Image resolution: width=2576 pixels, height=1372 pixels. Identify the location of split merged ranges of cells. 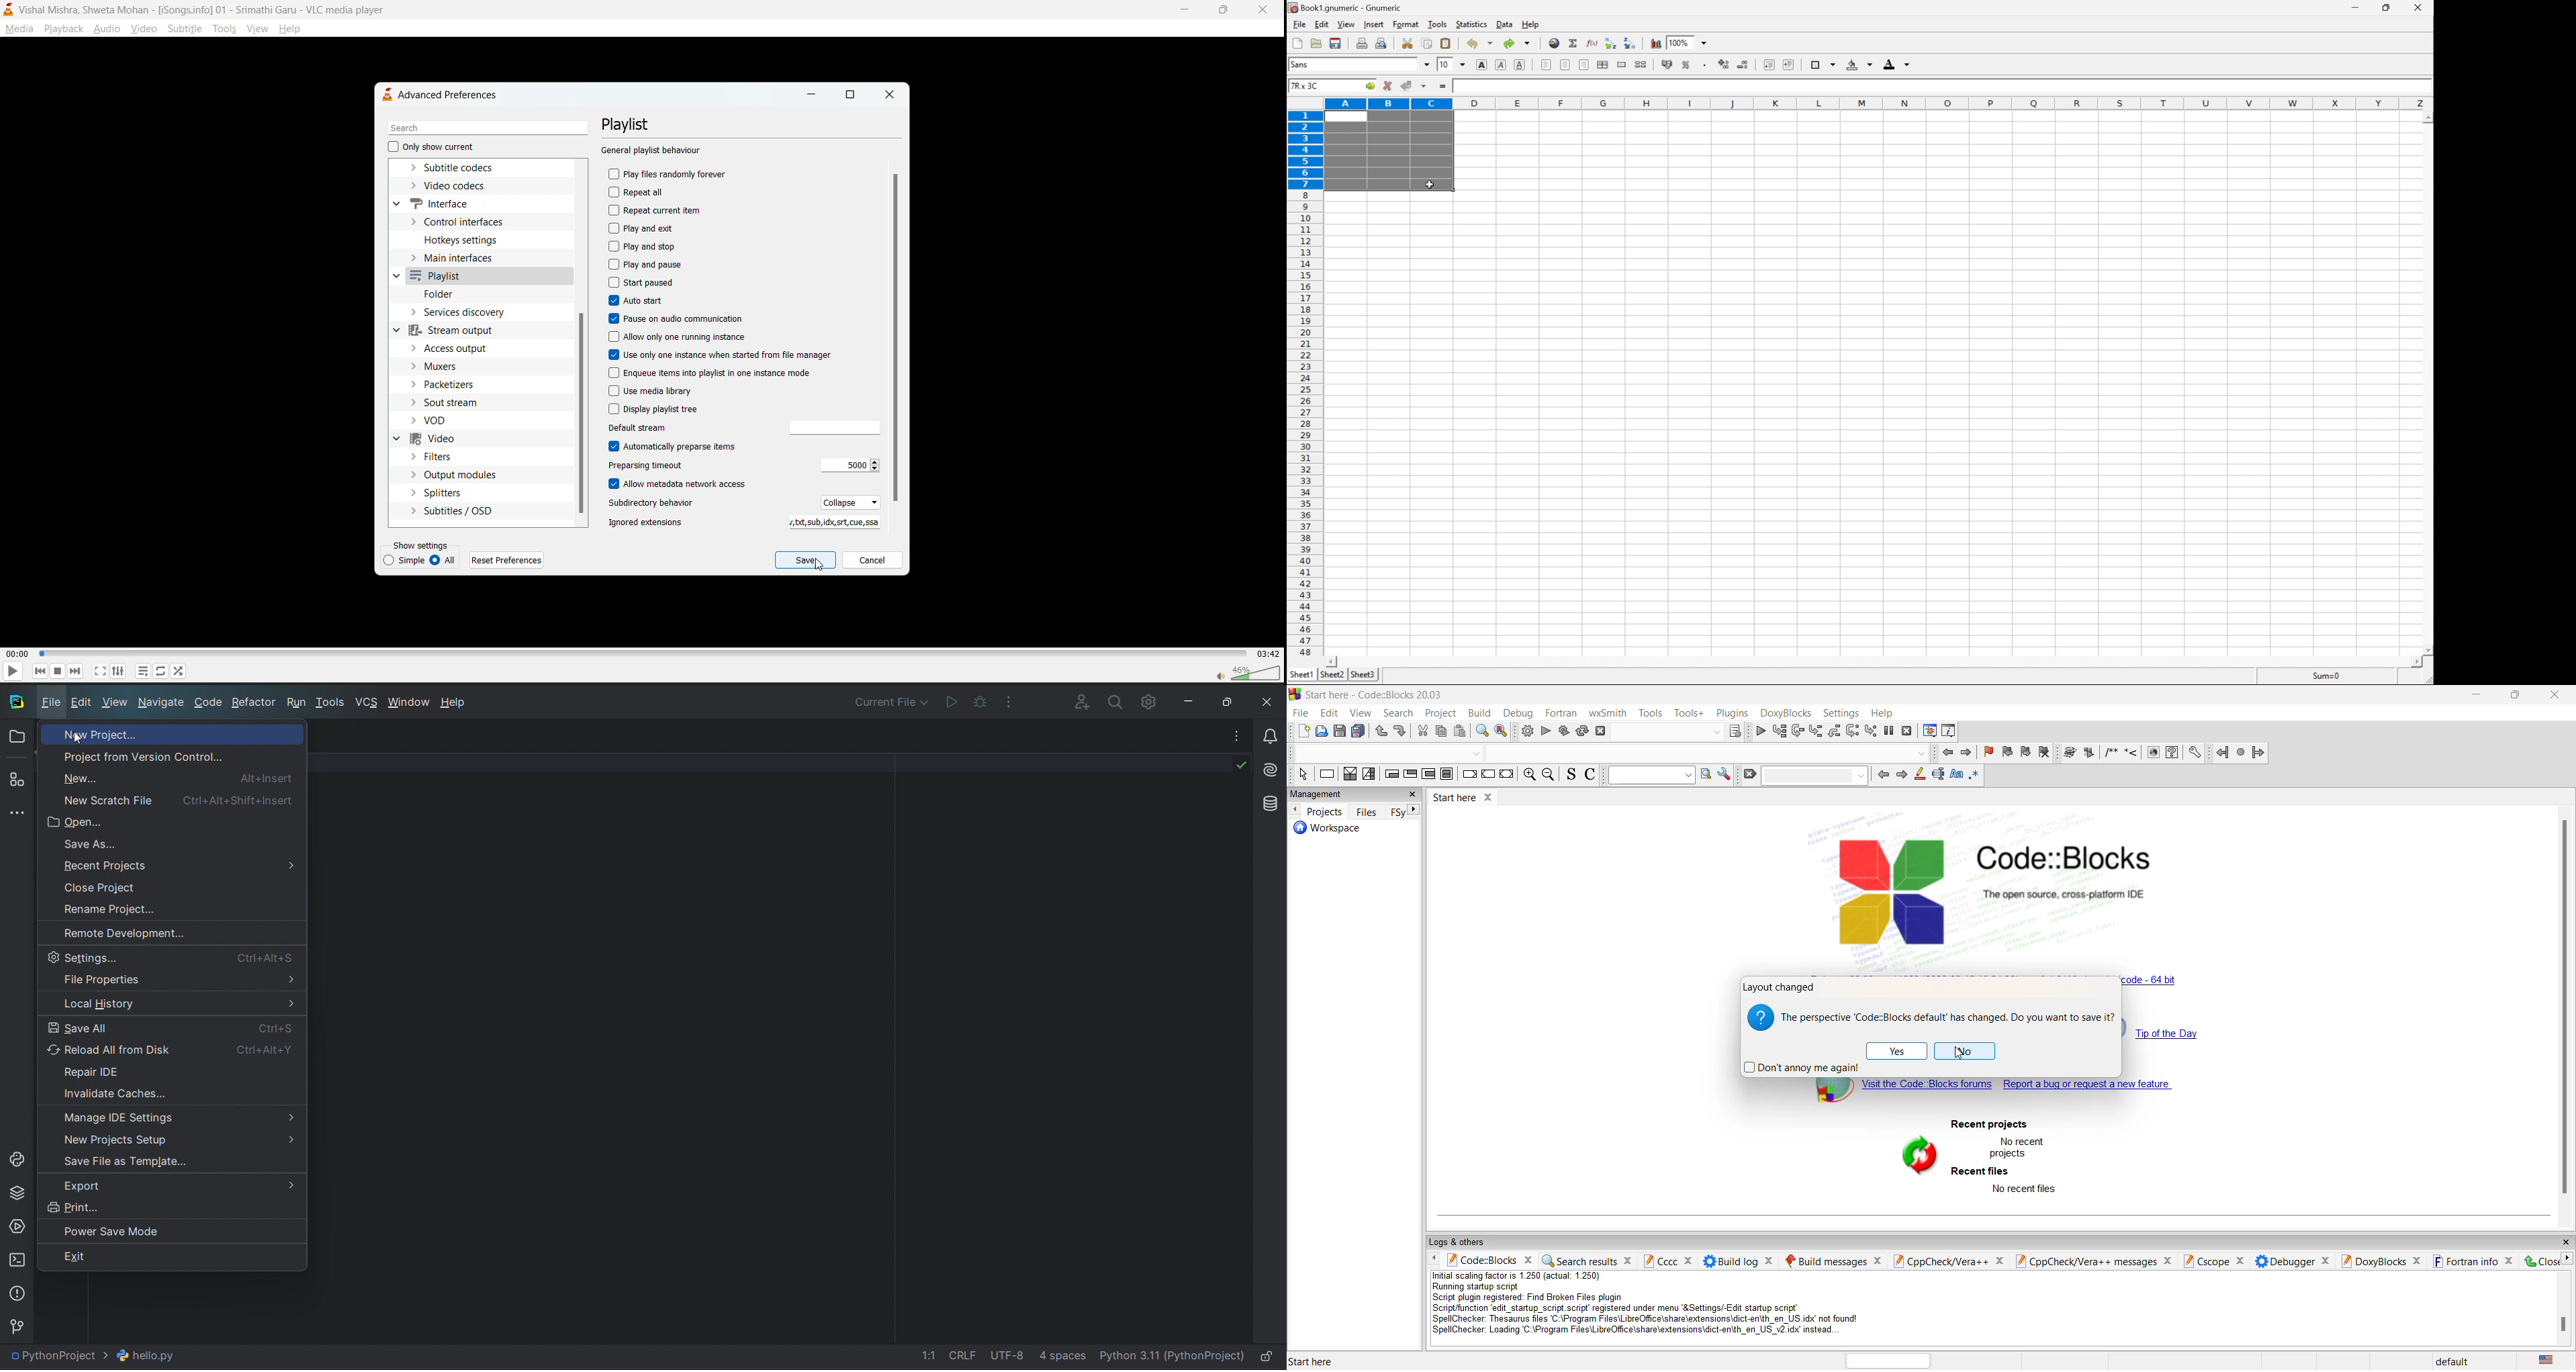
(1641, 64).